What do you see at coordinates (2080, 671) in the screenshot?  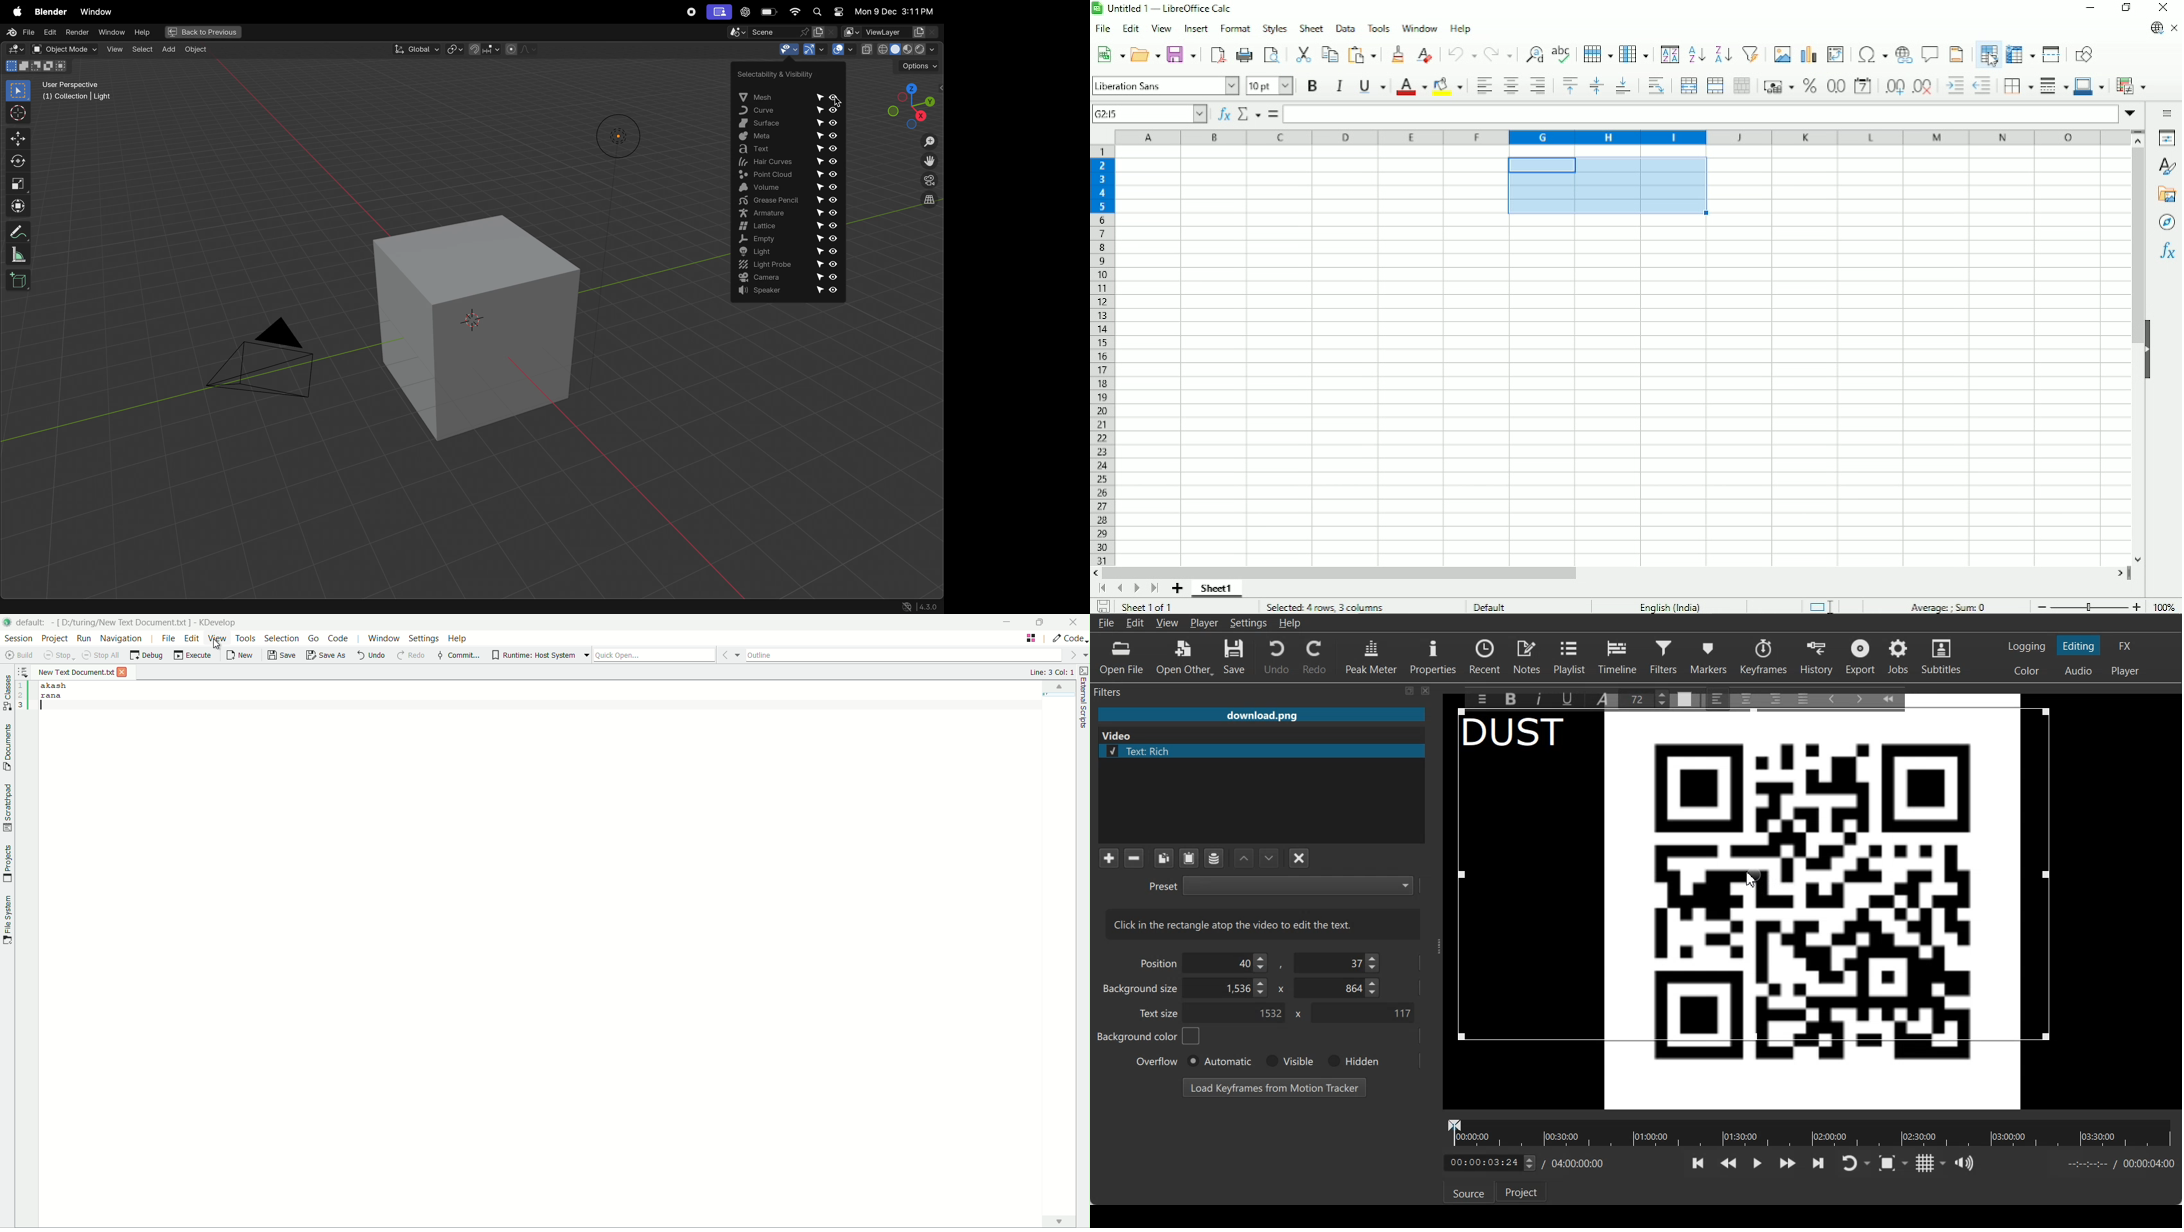 I see `Switching to the Audio layout` at bounding box center [2080, 671].